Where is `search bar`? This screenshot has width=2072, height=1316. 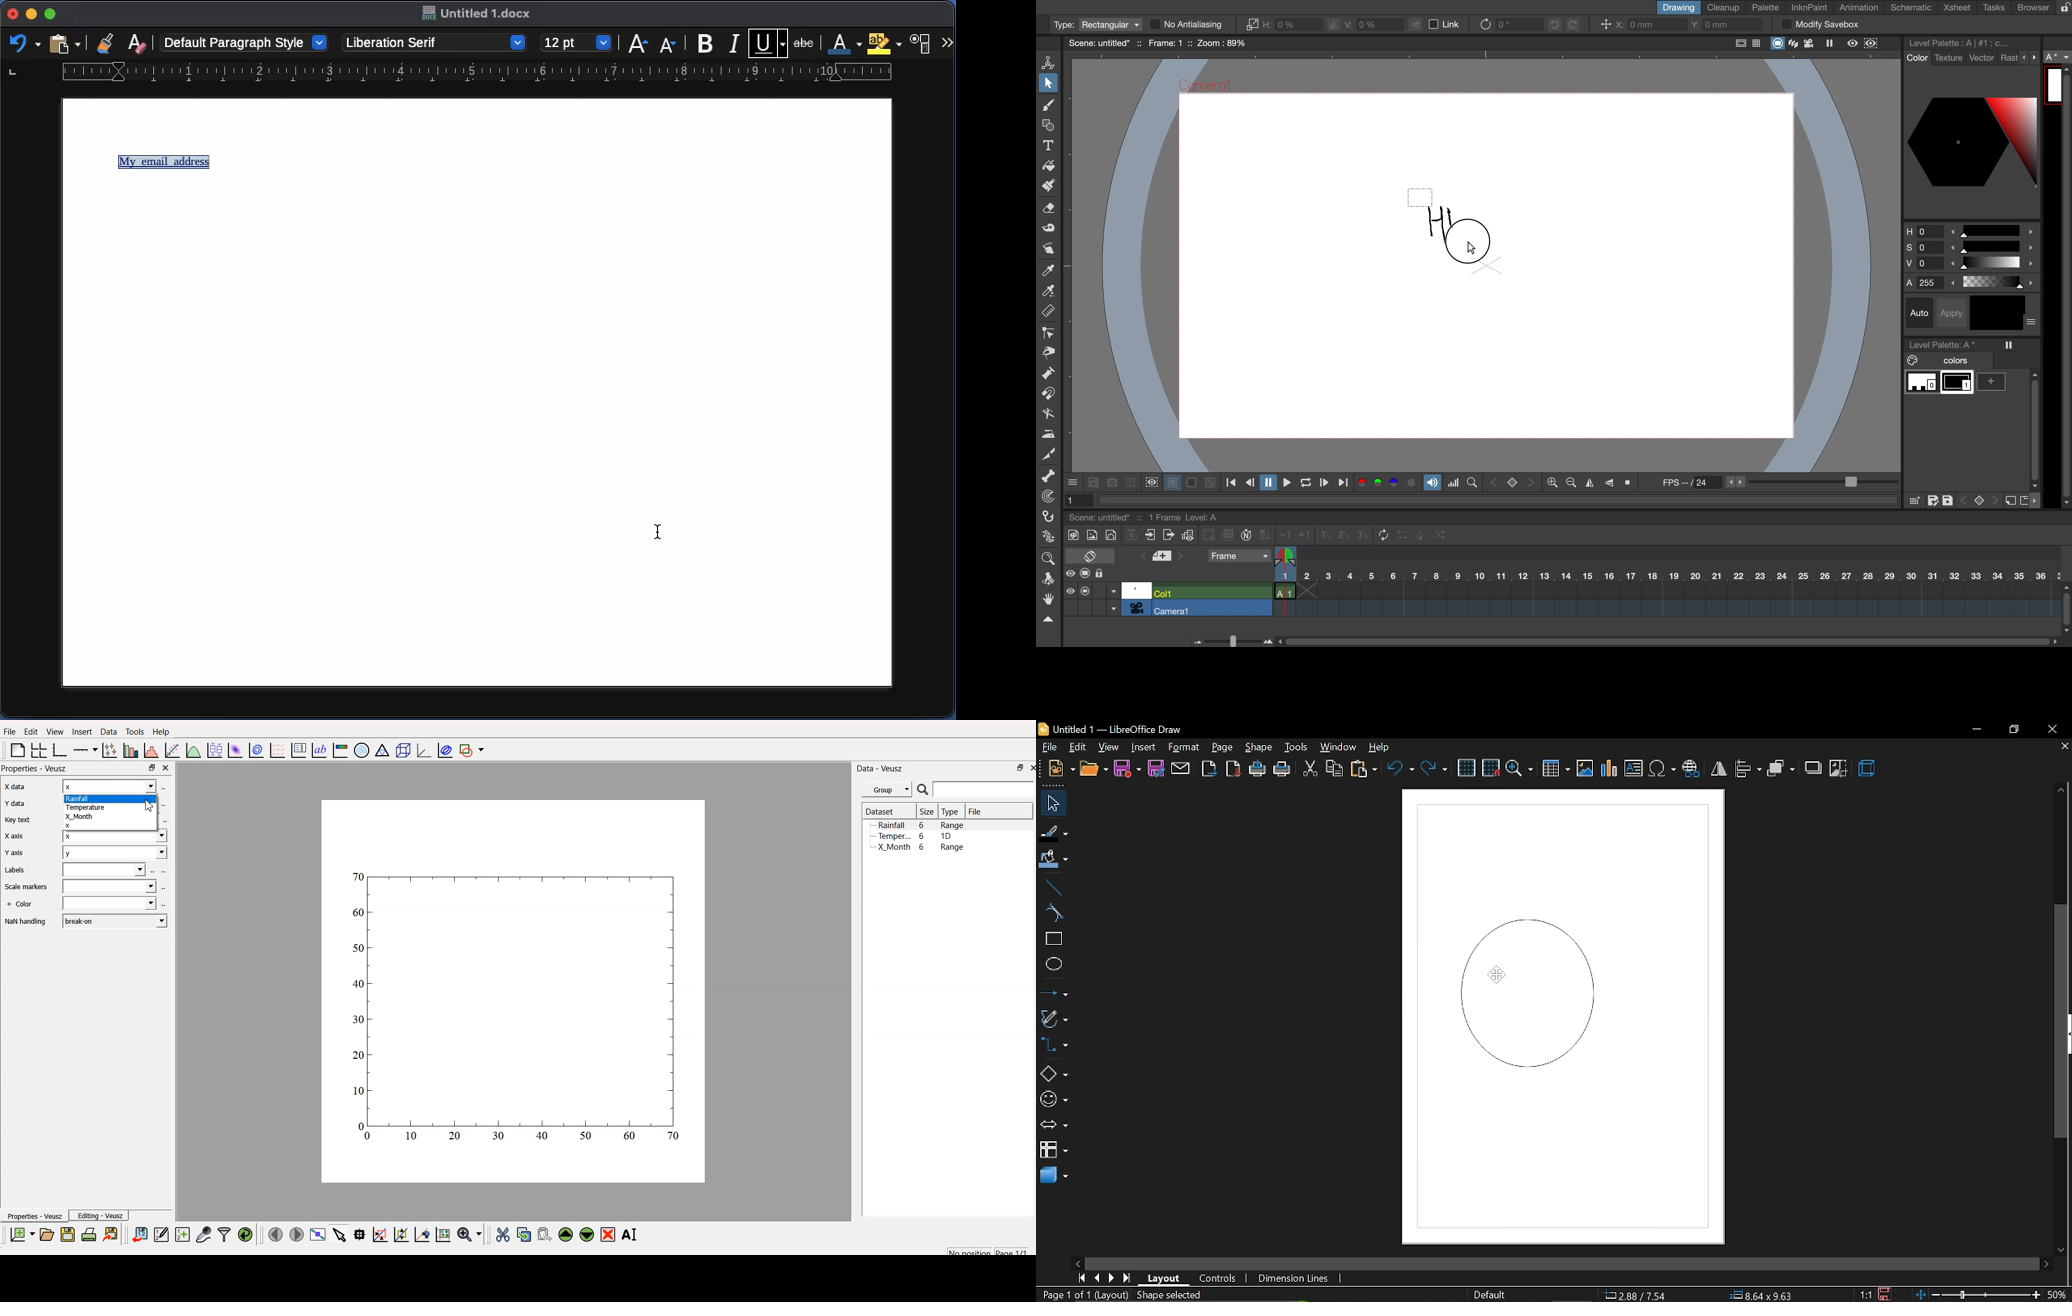 search bar is located at coordinates (986, 791).